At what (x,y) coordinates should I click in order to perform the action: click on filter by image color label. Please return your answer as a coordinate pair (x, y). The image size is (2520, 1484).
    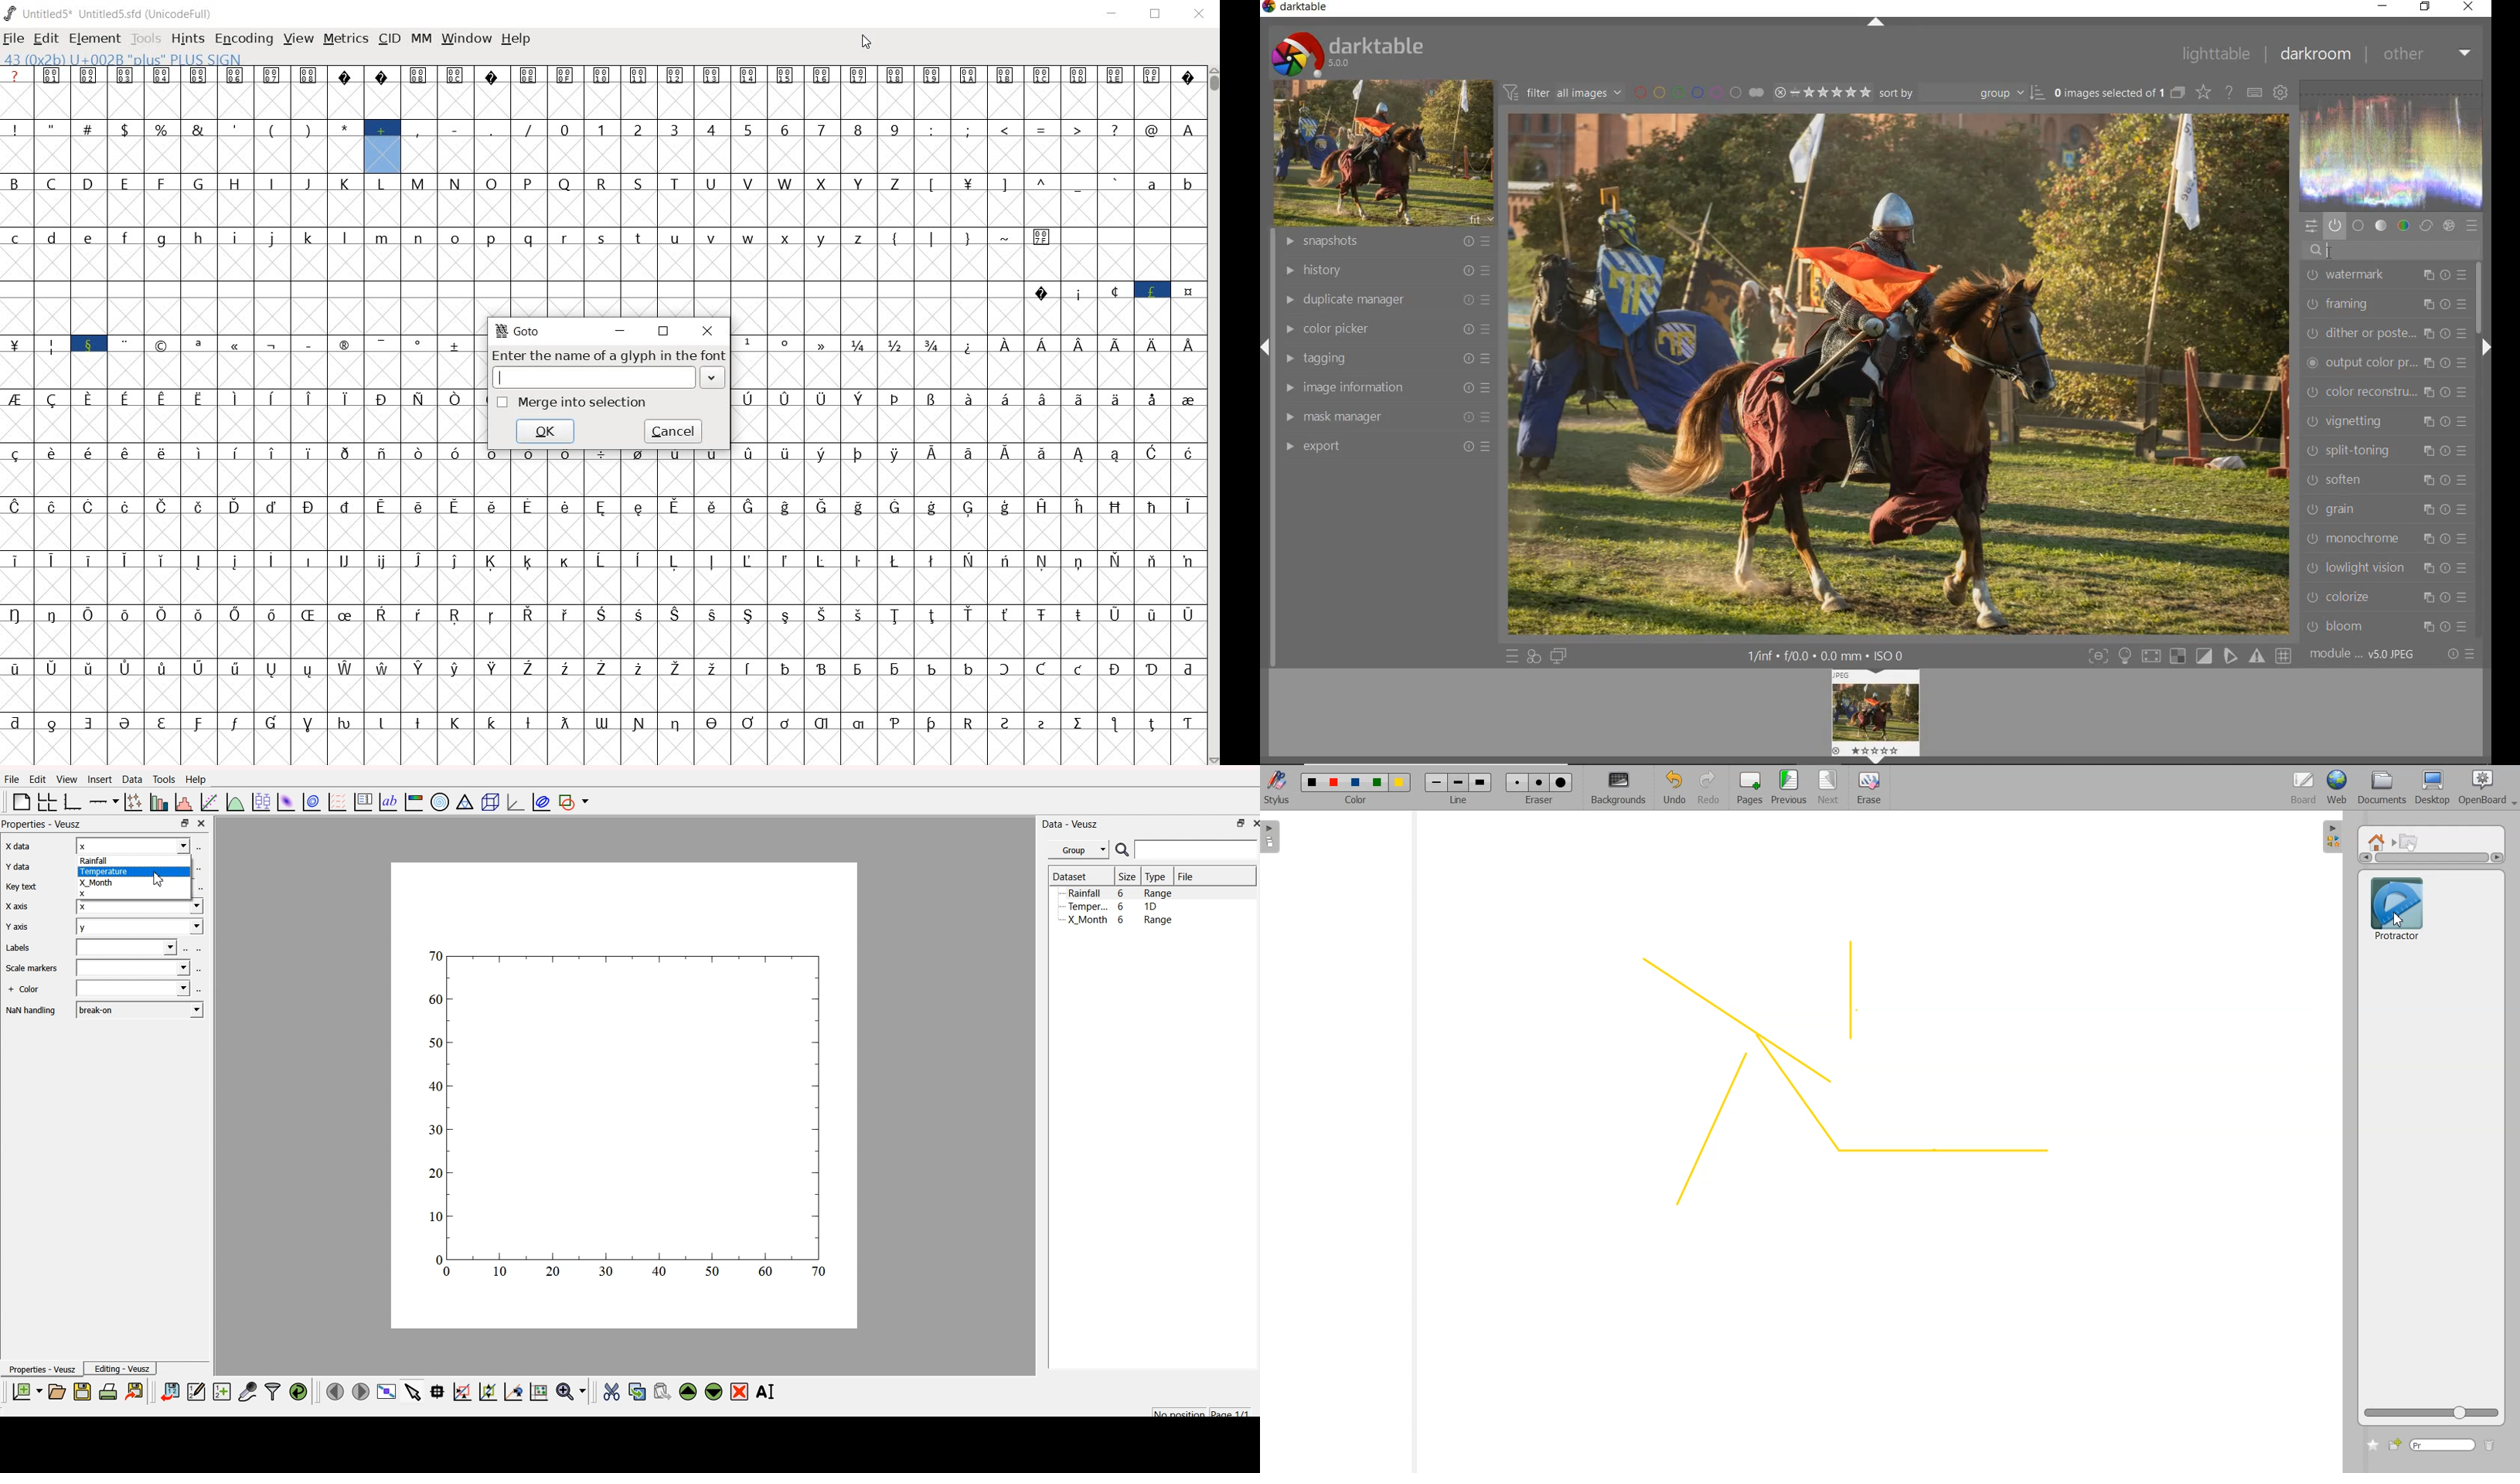
    Looking at the image, I should click on (1698, 92).